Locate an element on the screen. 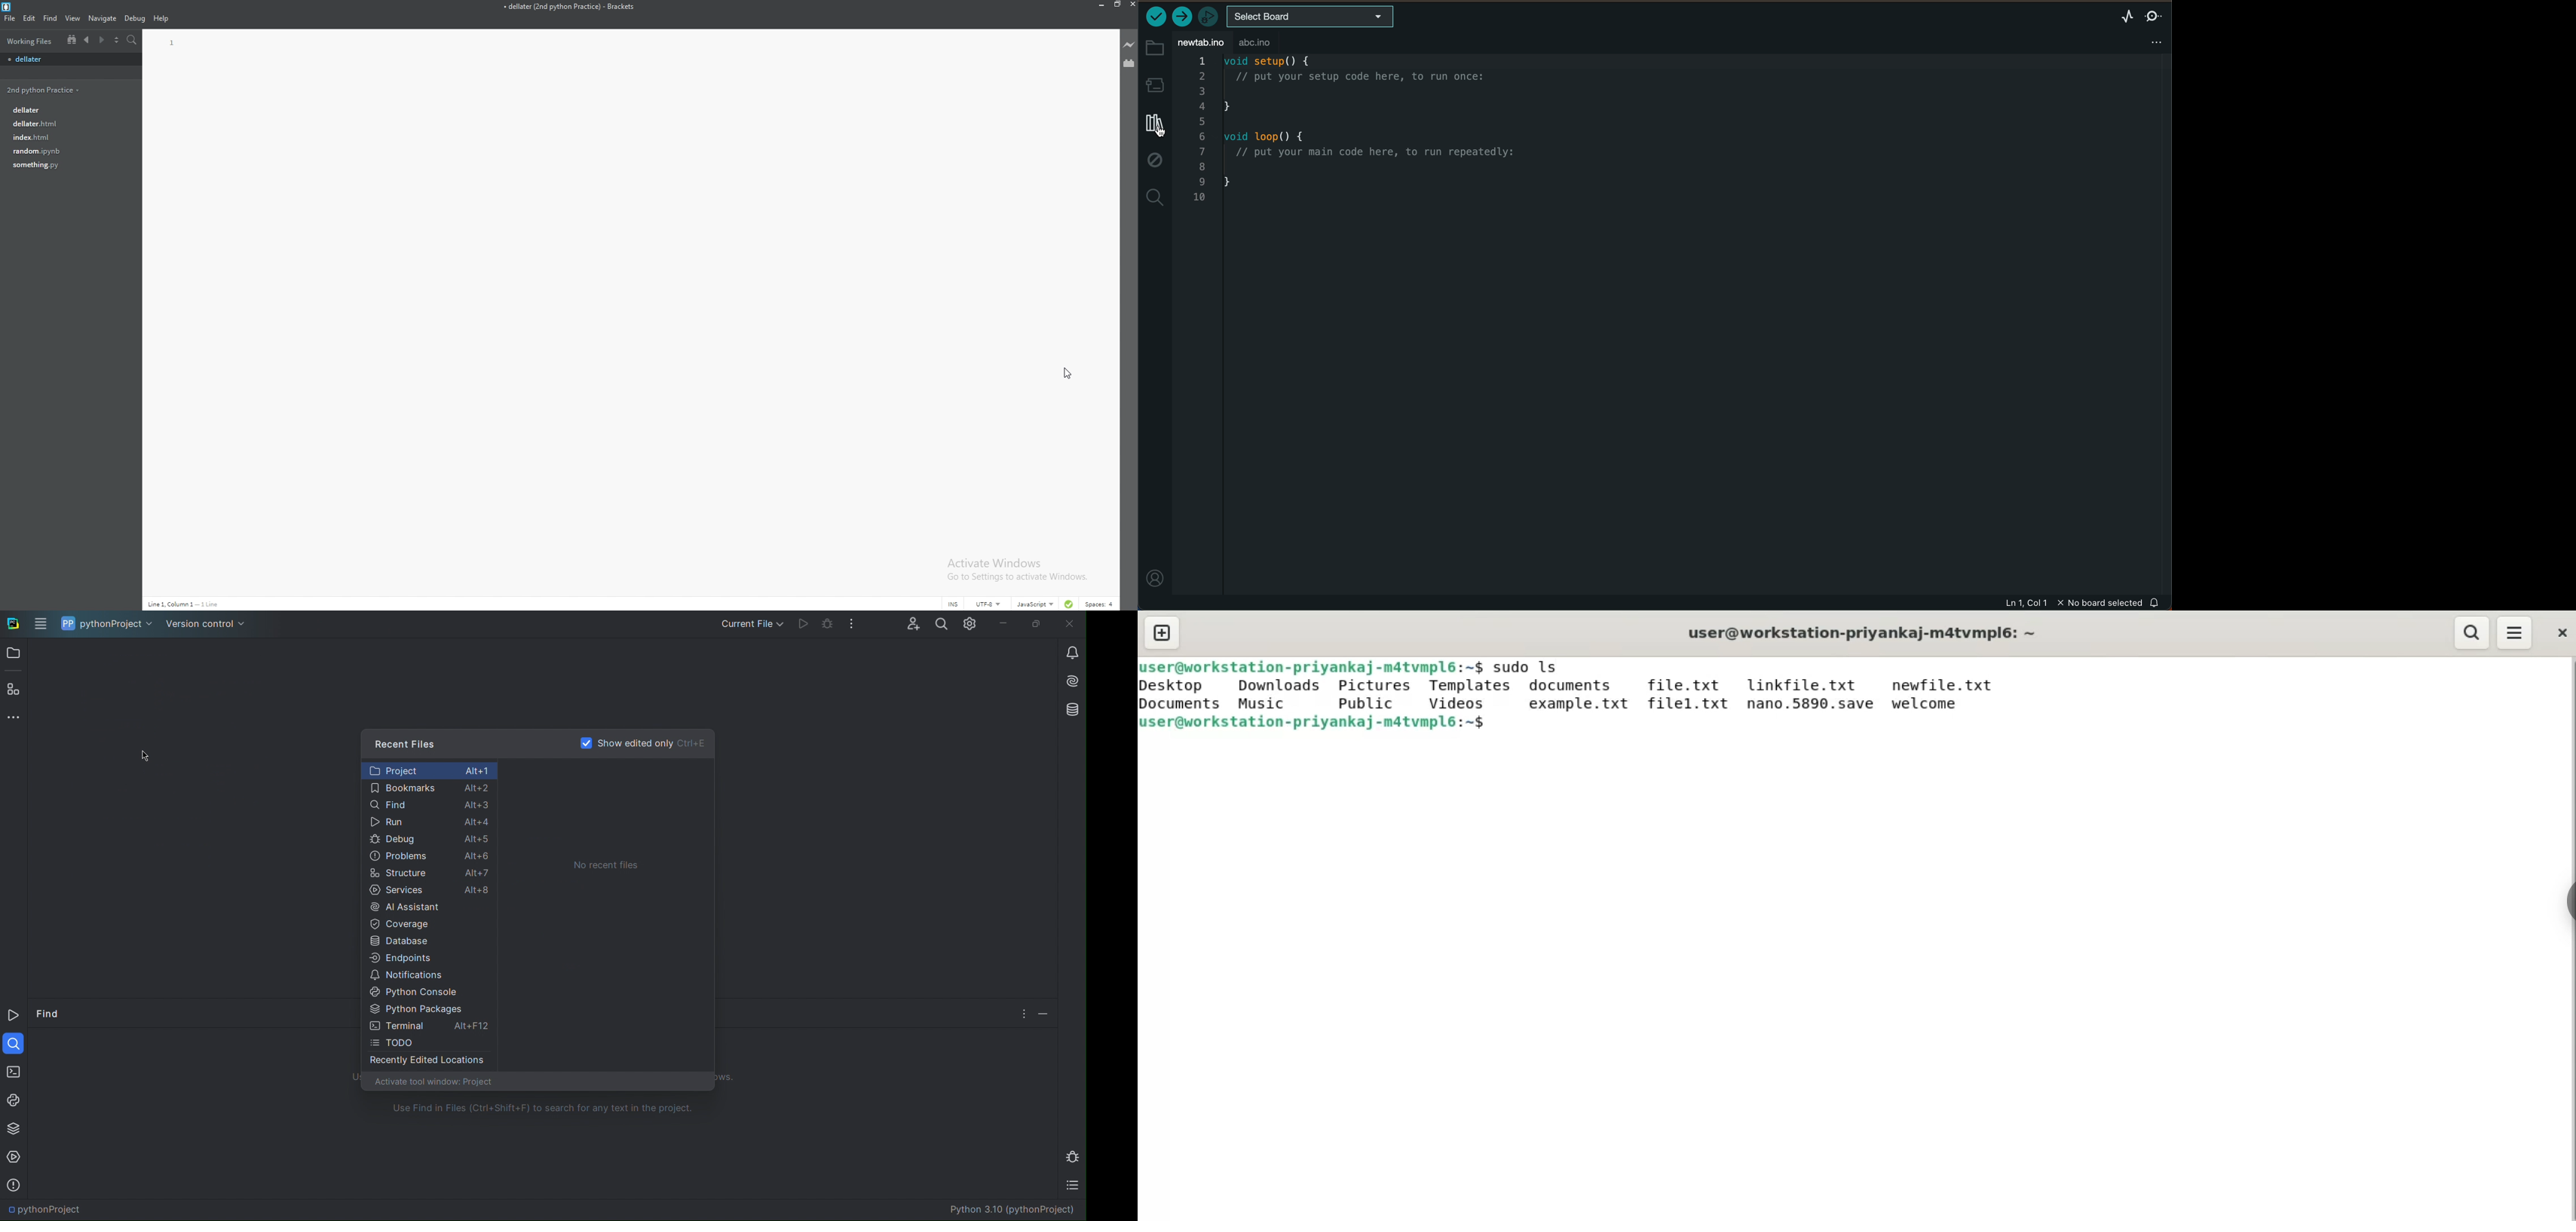 The height and width of the screenshot is (1232, 2576). Python Console is located at coordinates (429, 992).